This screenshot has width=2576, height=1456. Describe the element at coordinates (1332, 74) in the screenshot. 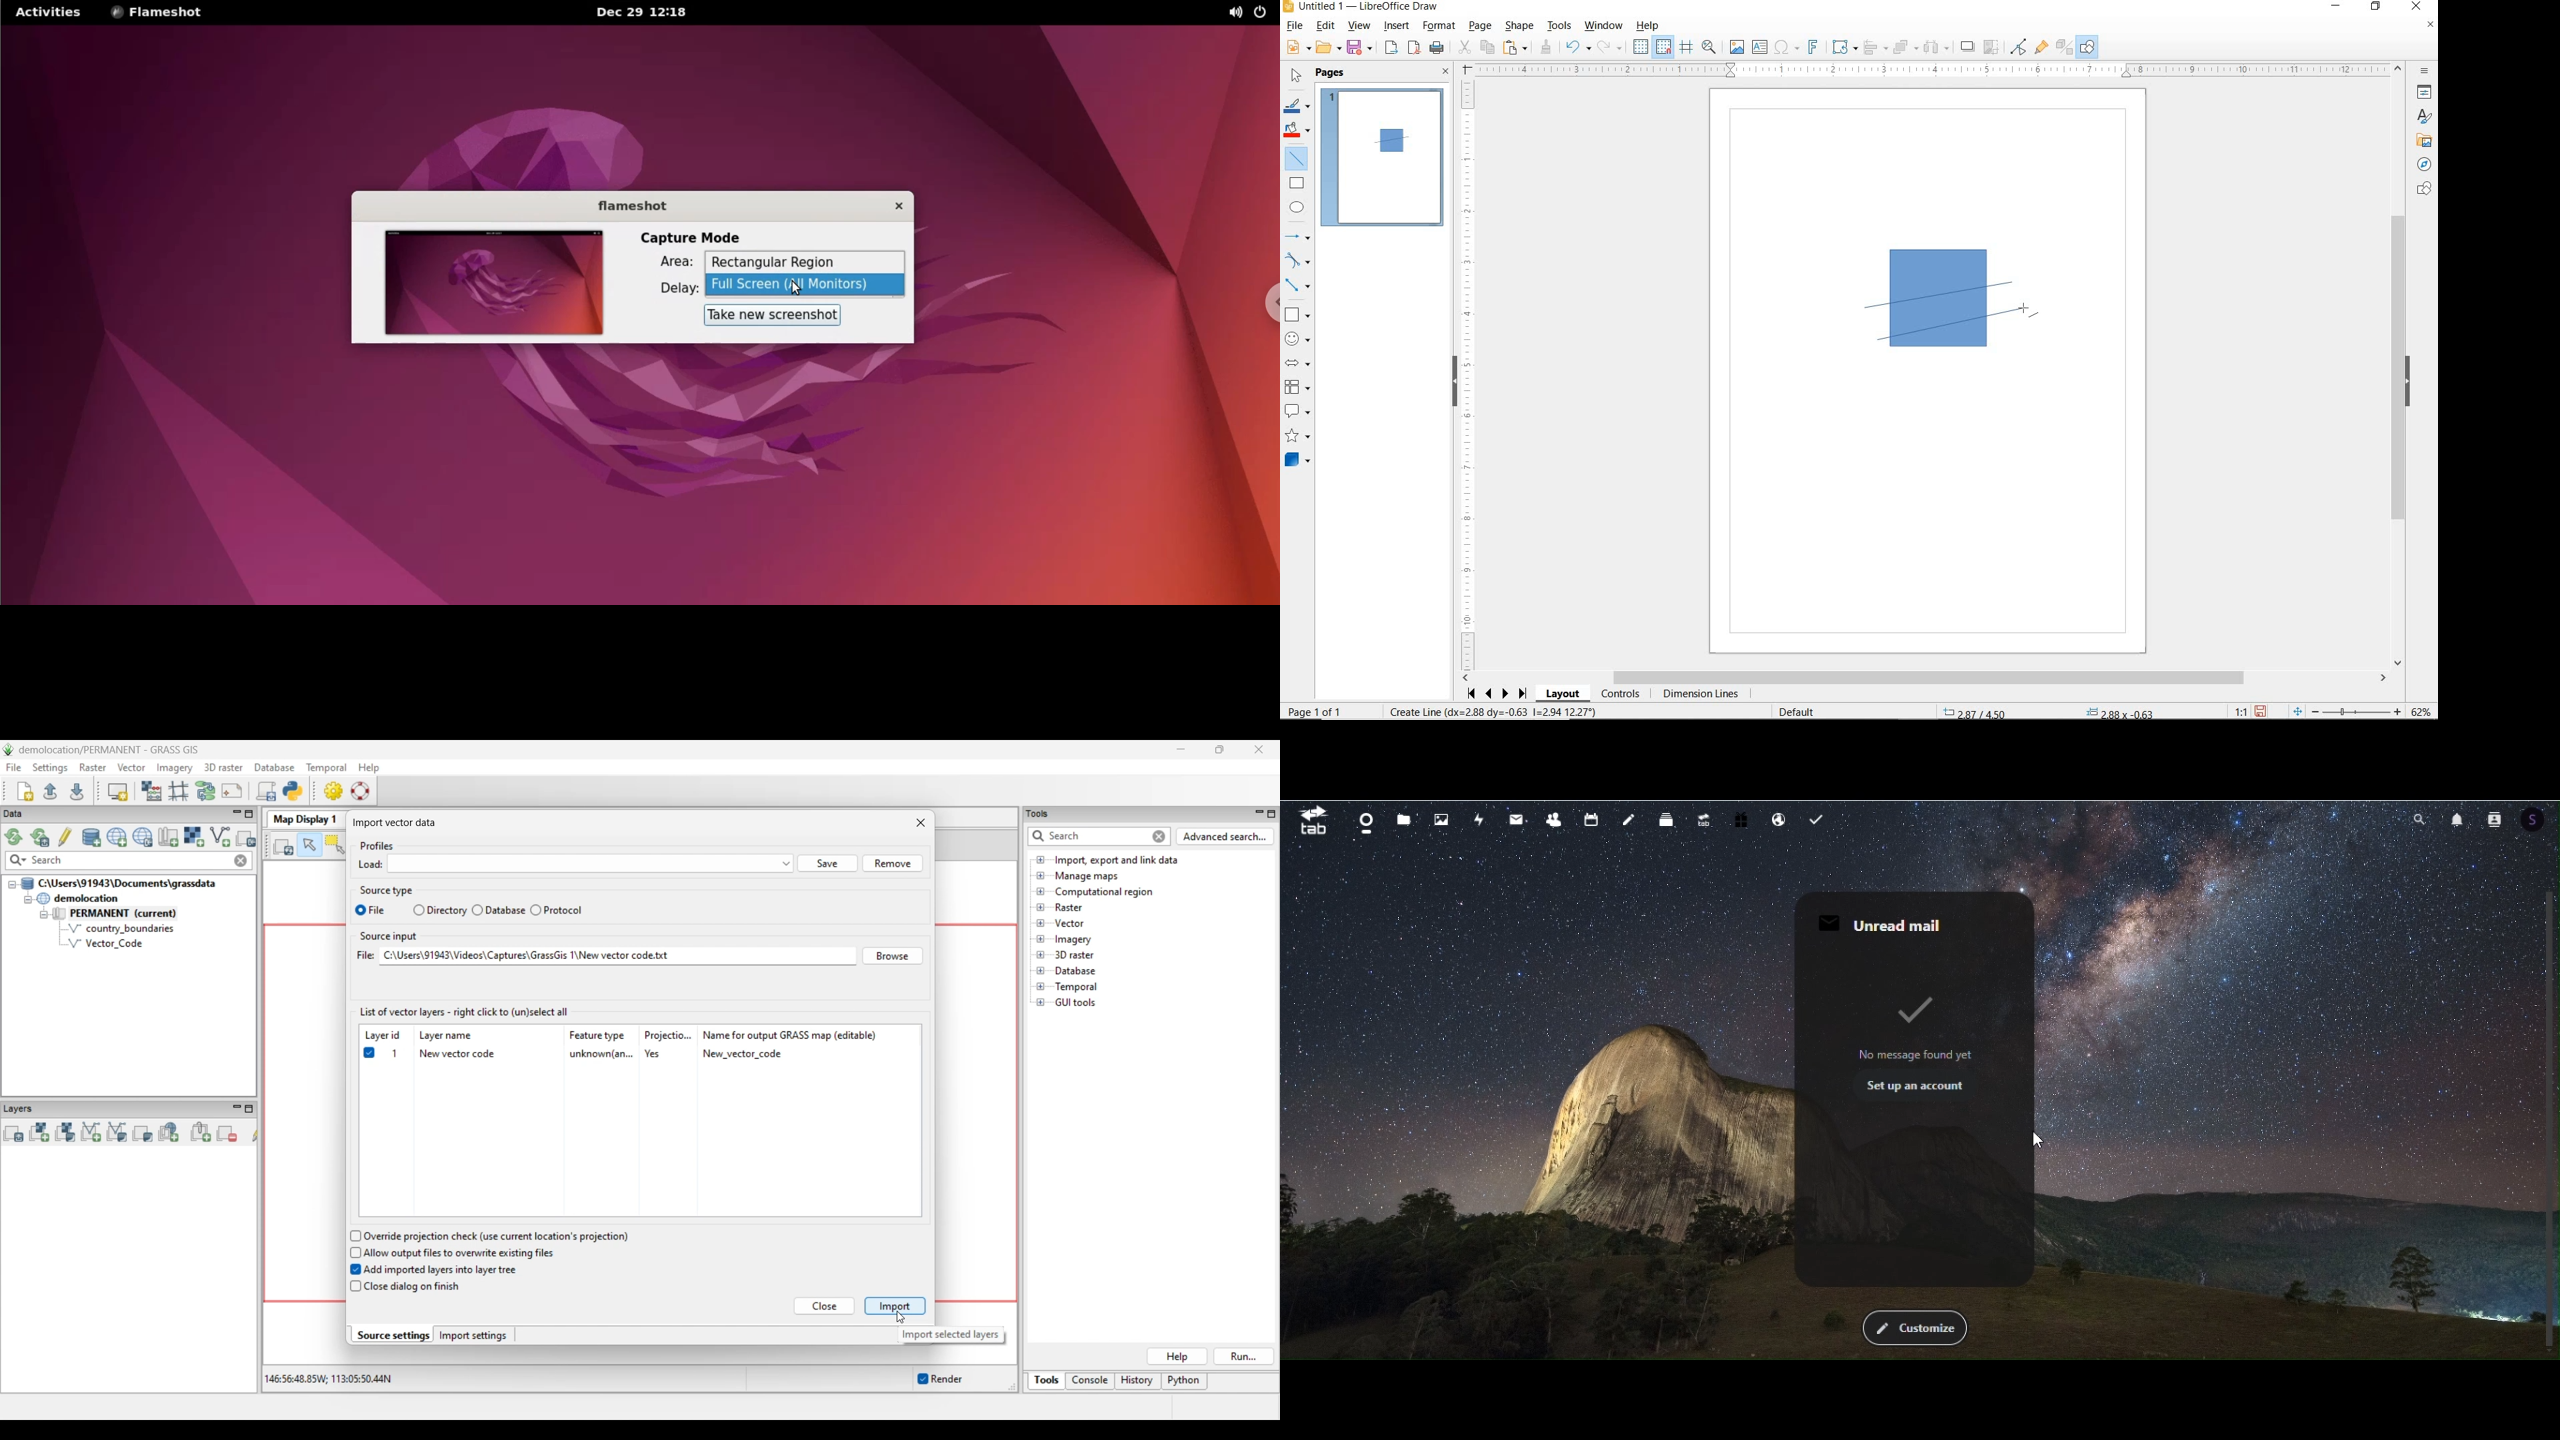

I see `PAGES` at that location.